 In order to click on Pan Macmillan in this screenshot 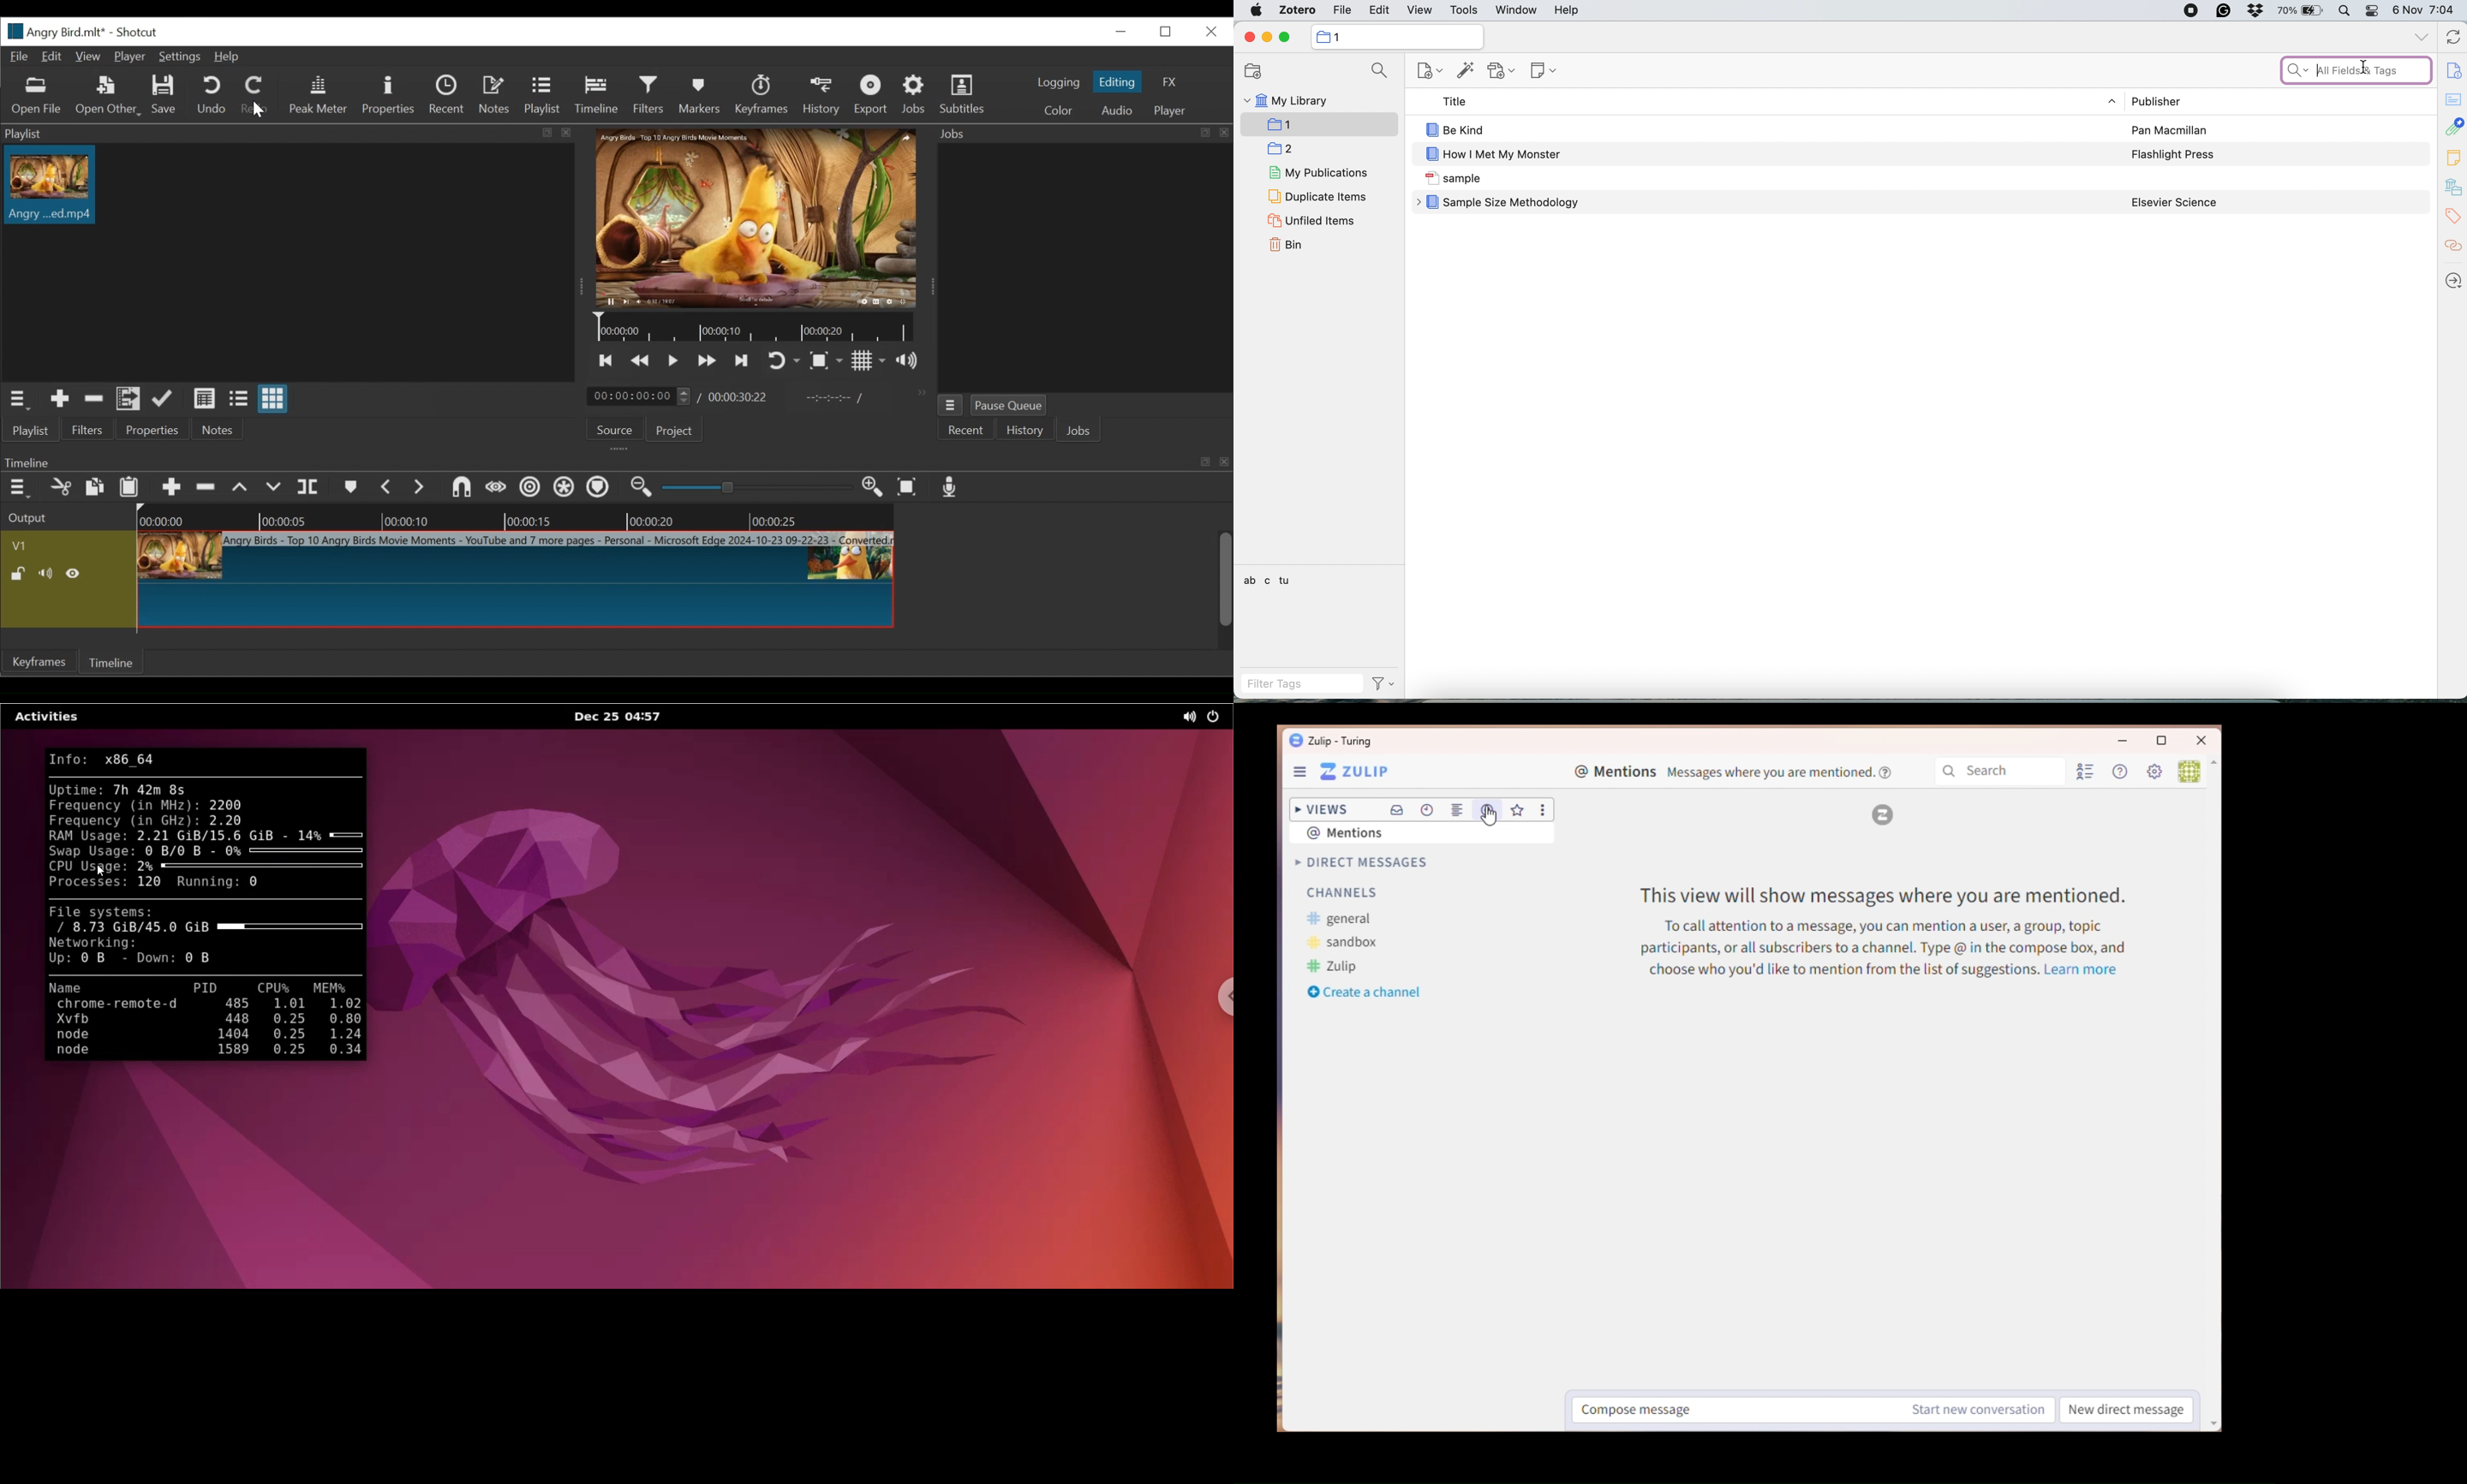, I will do `click(2171, 131)`.